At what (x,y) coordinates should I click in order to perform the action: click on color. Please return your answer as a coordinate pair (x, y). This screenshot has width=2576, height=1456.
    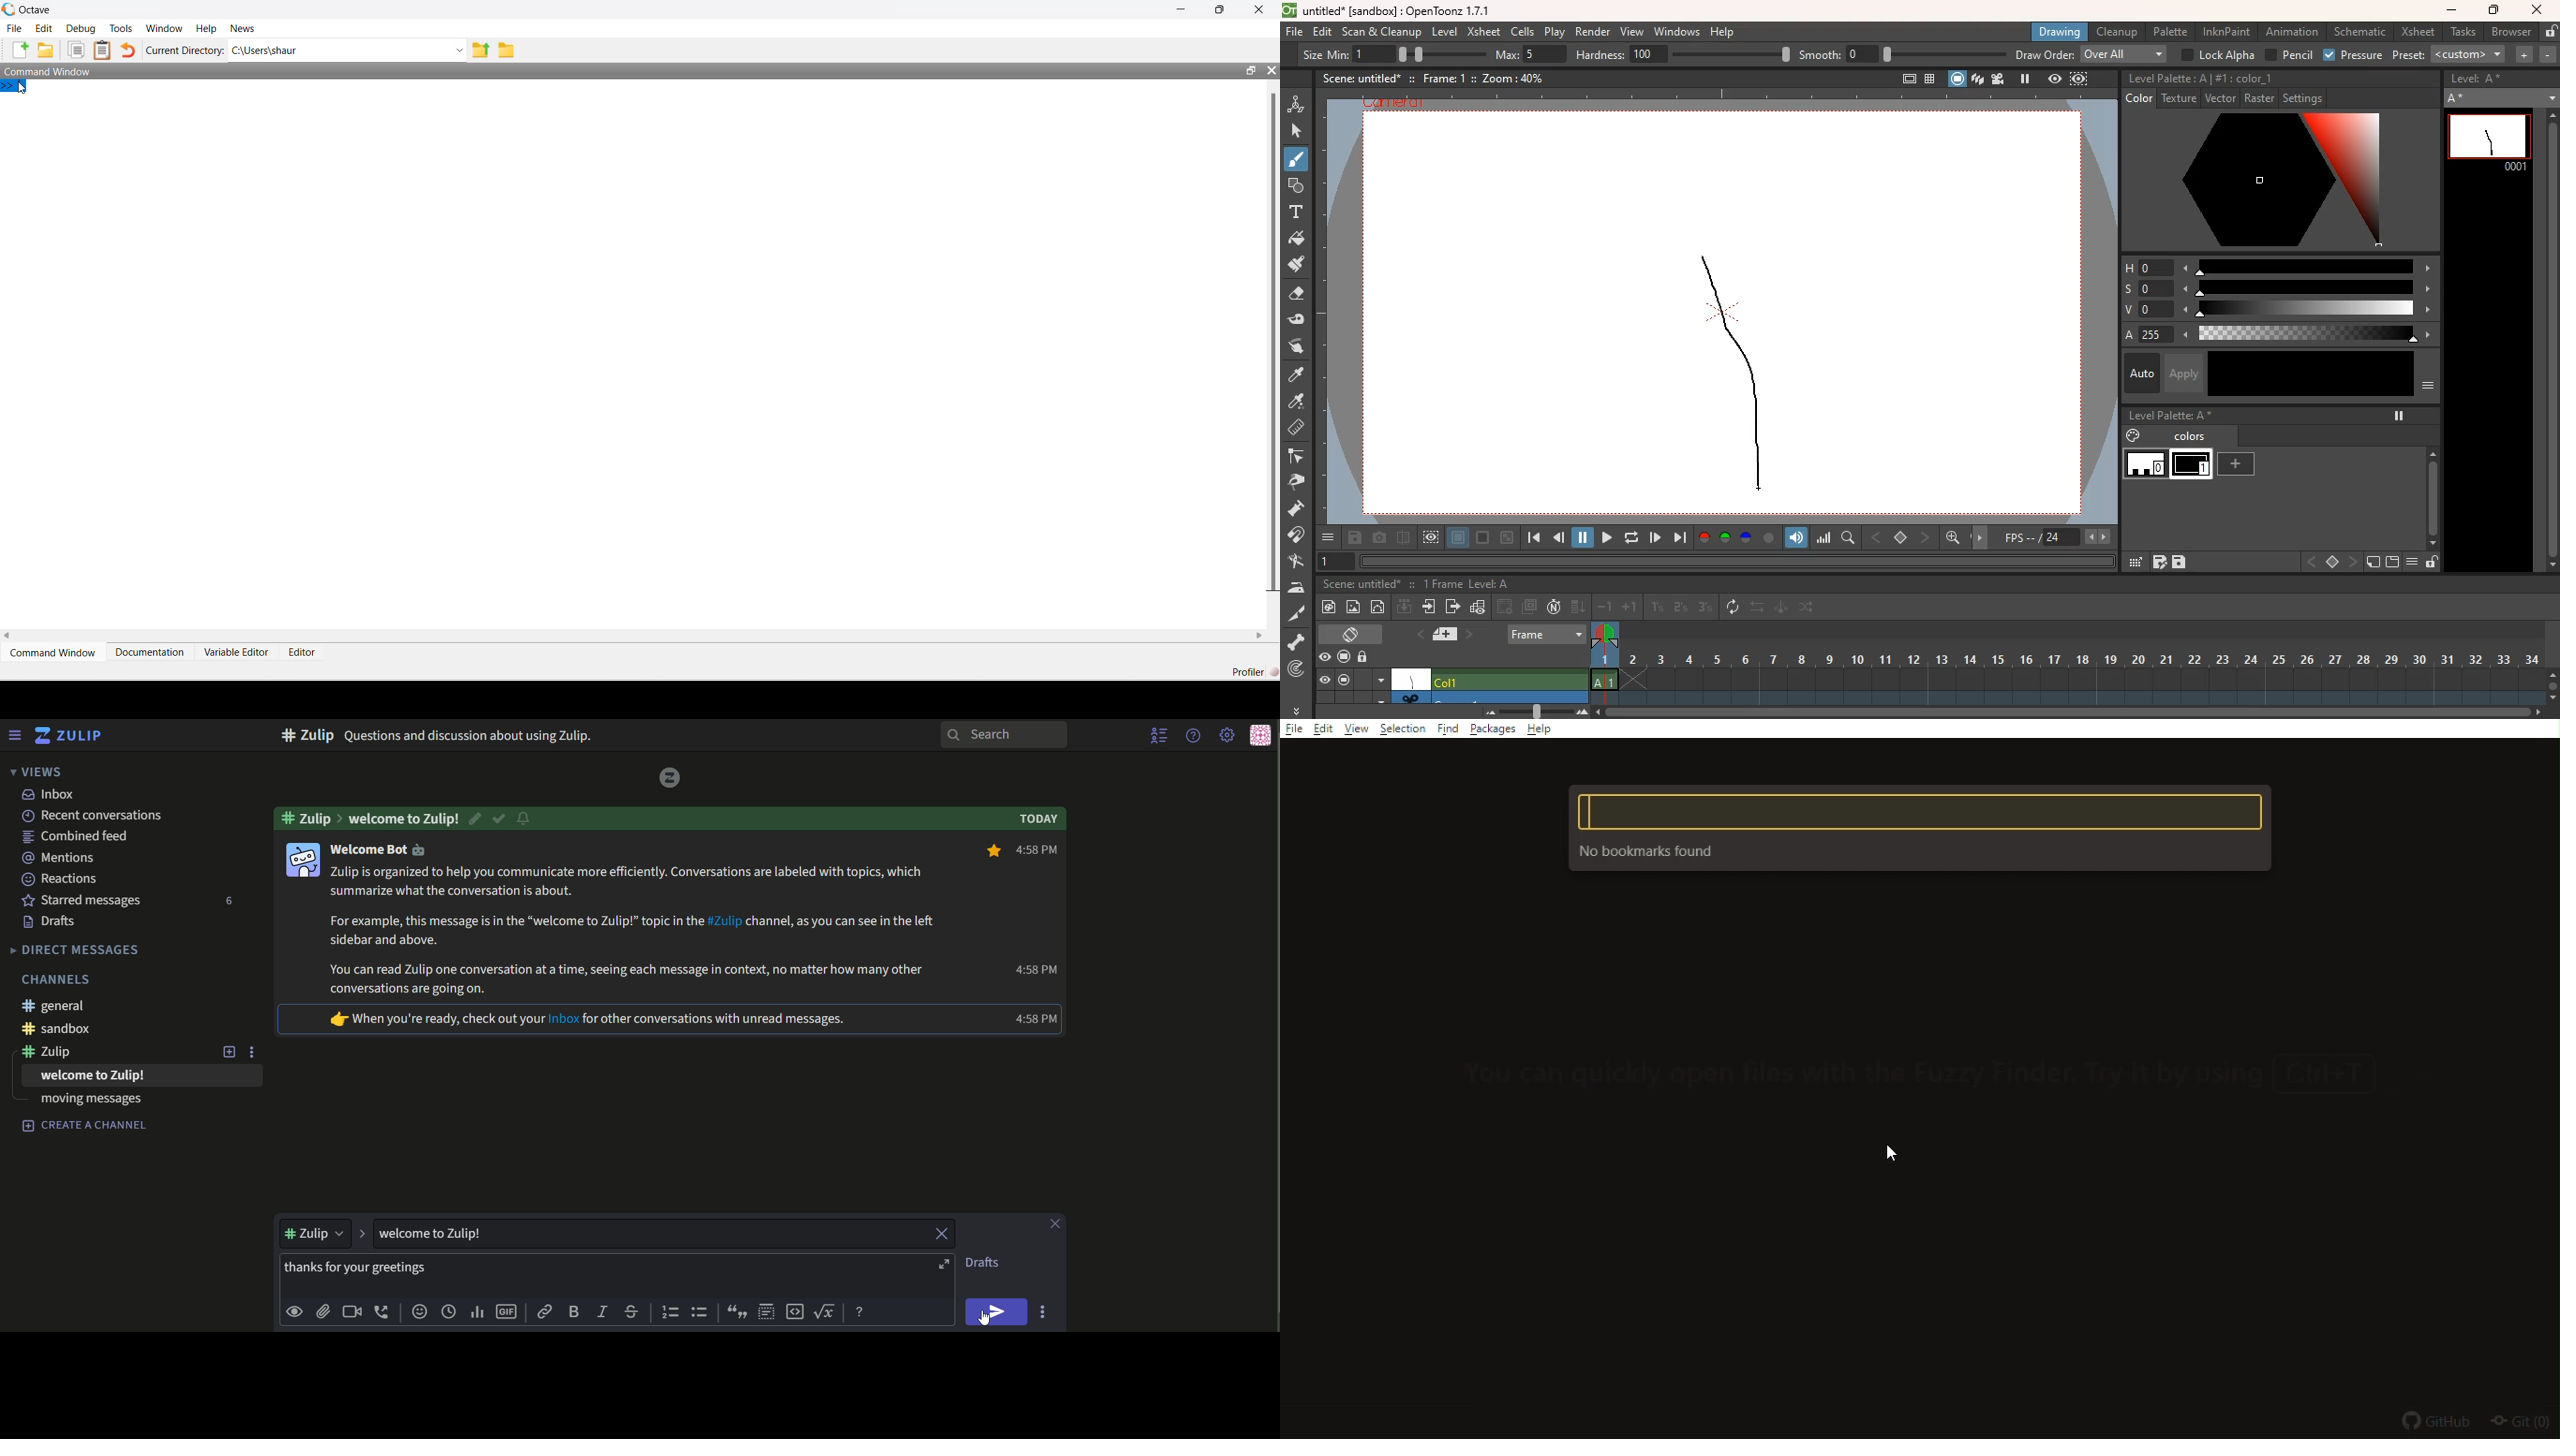
    Looking at the image, I should click on (2269, 183).